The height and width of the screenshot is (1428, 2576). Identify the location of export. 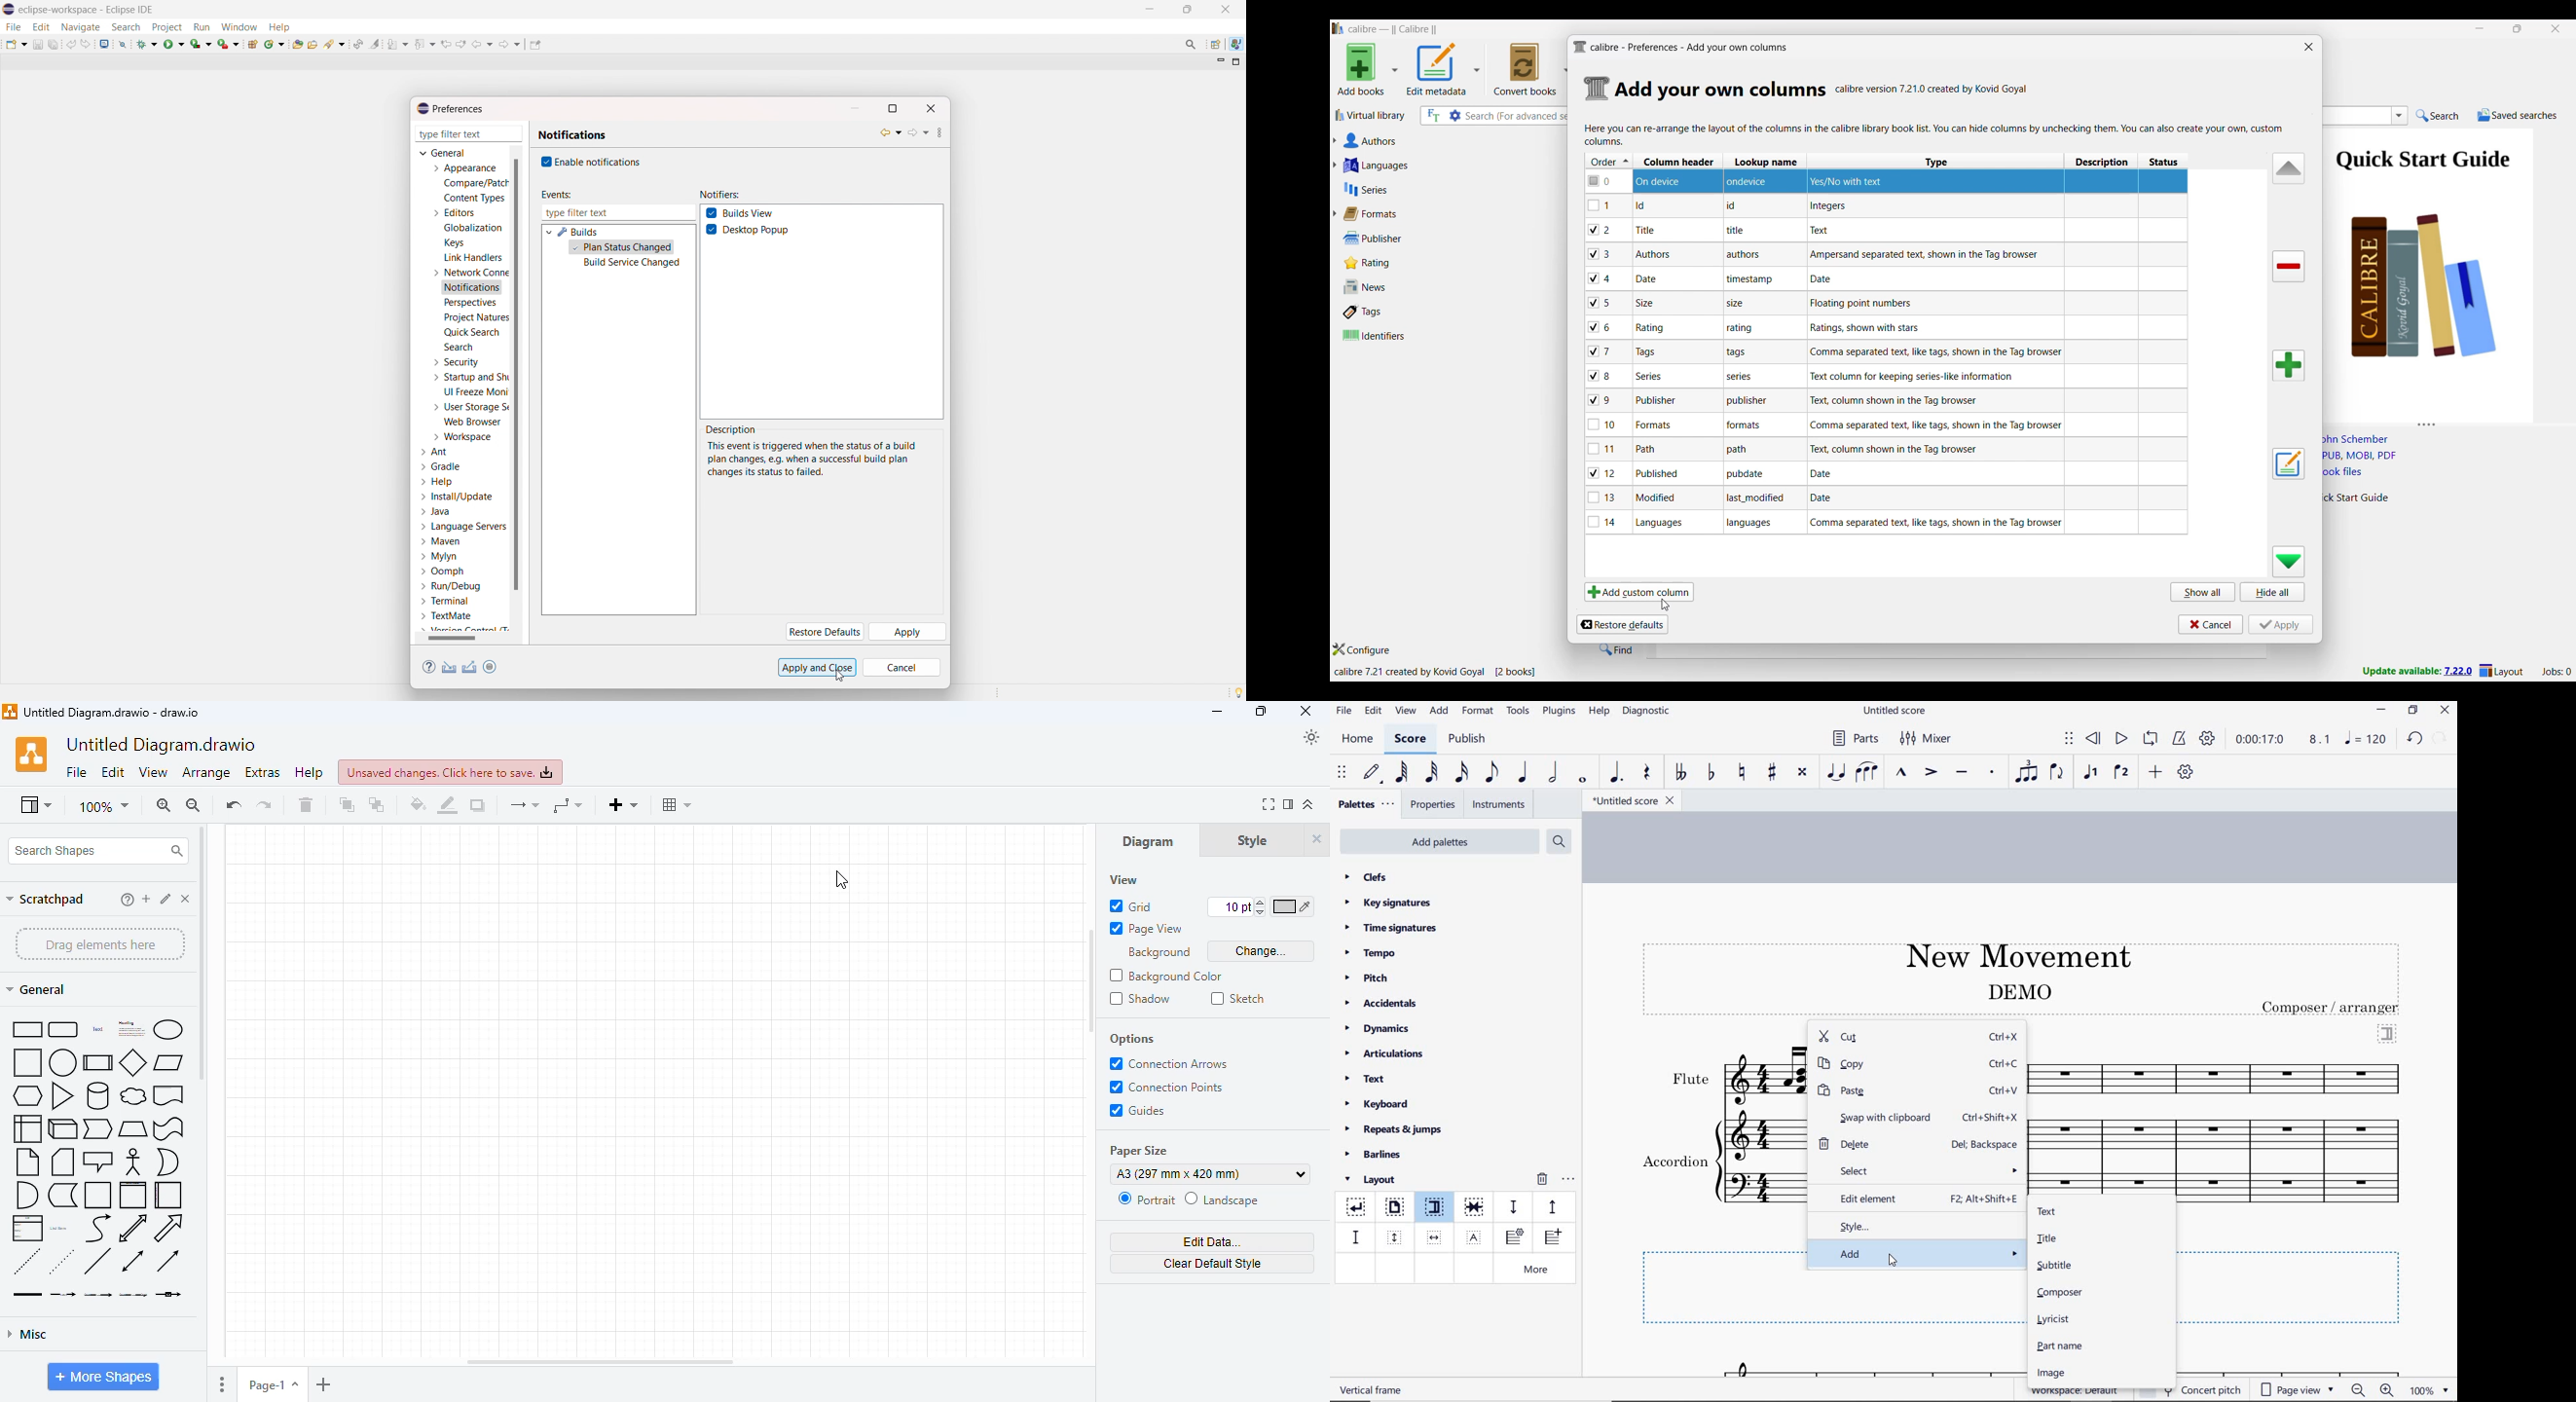
(470, 667).